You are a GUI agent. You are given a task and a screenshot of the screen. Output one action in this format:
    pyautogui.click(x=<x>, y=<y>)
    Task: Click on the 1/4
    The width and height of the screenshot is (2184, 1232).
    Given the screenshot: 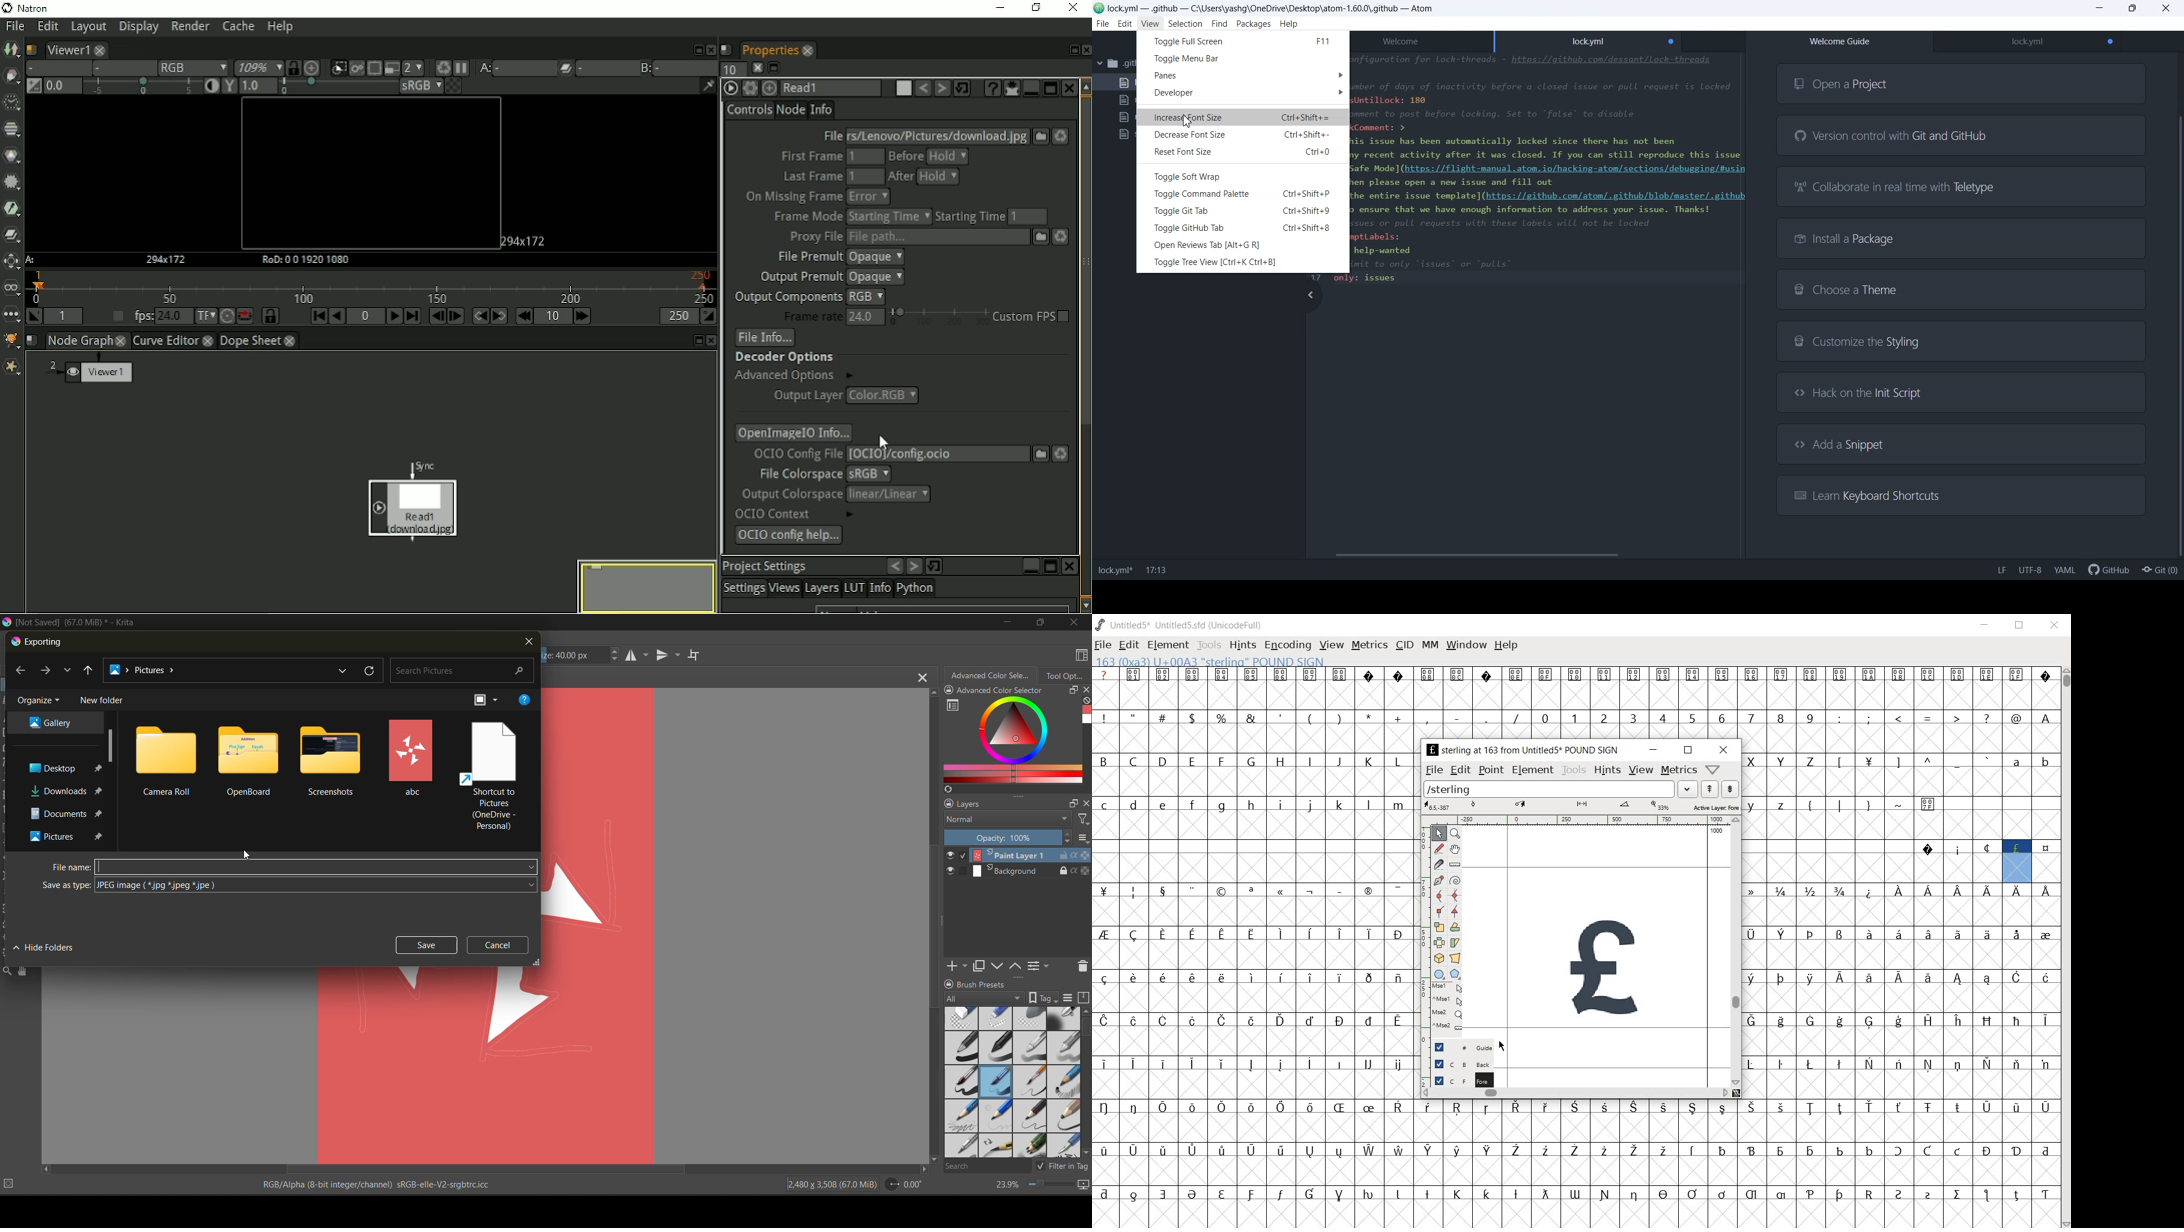 What is the action you would take?
    pyautogui.click(x=1780, y=891)
    